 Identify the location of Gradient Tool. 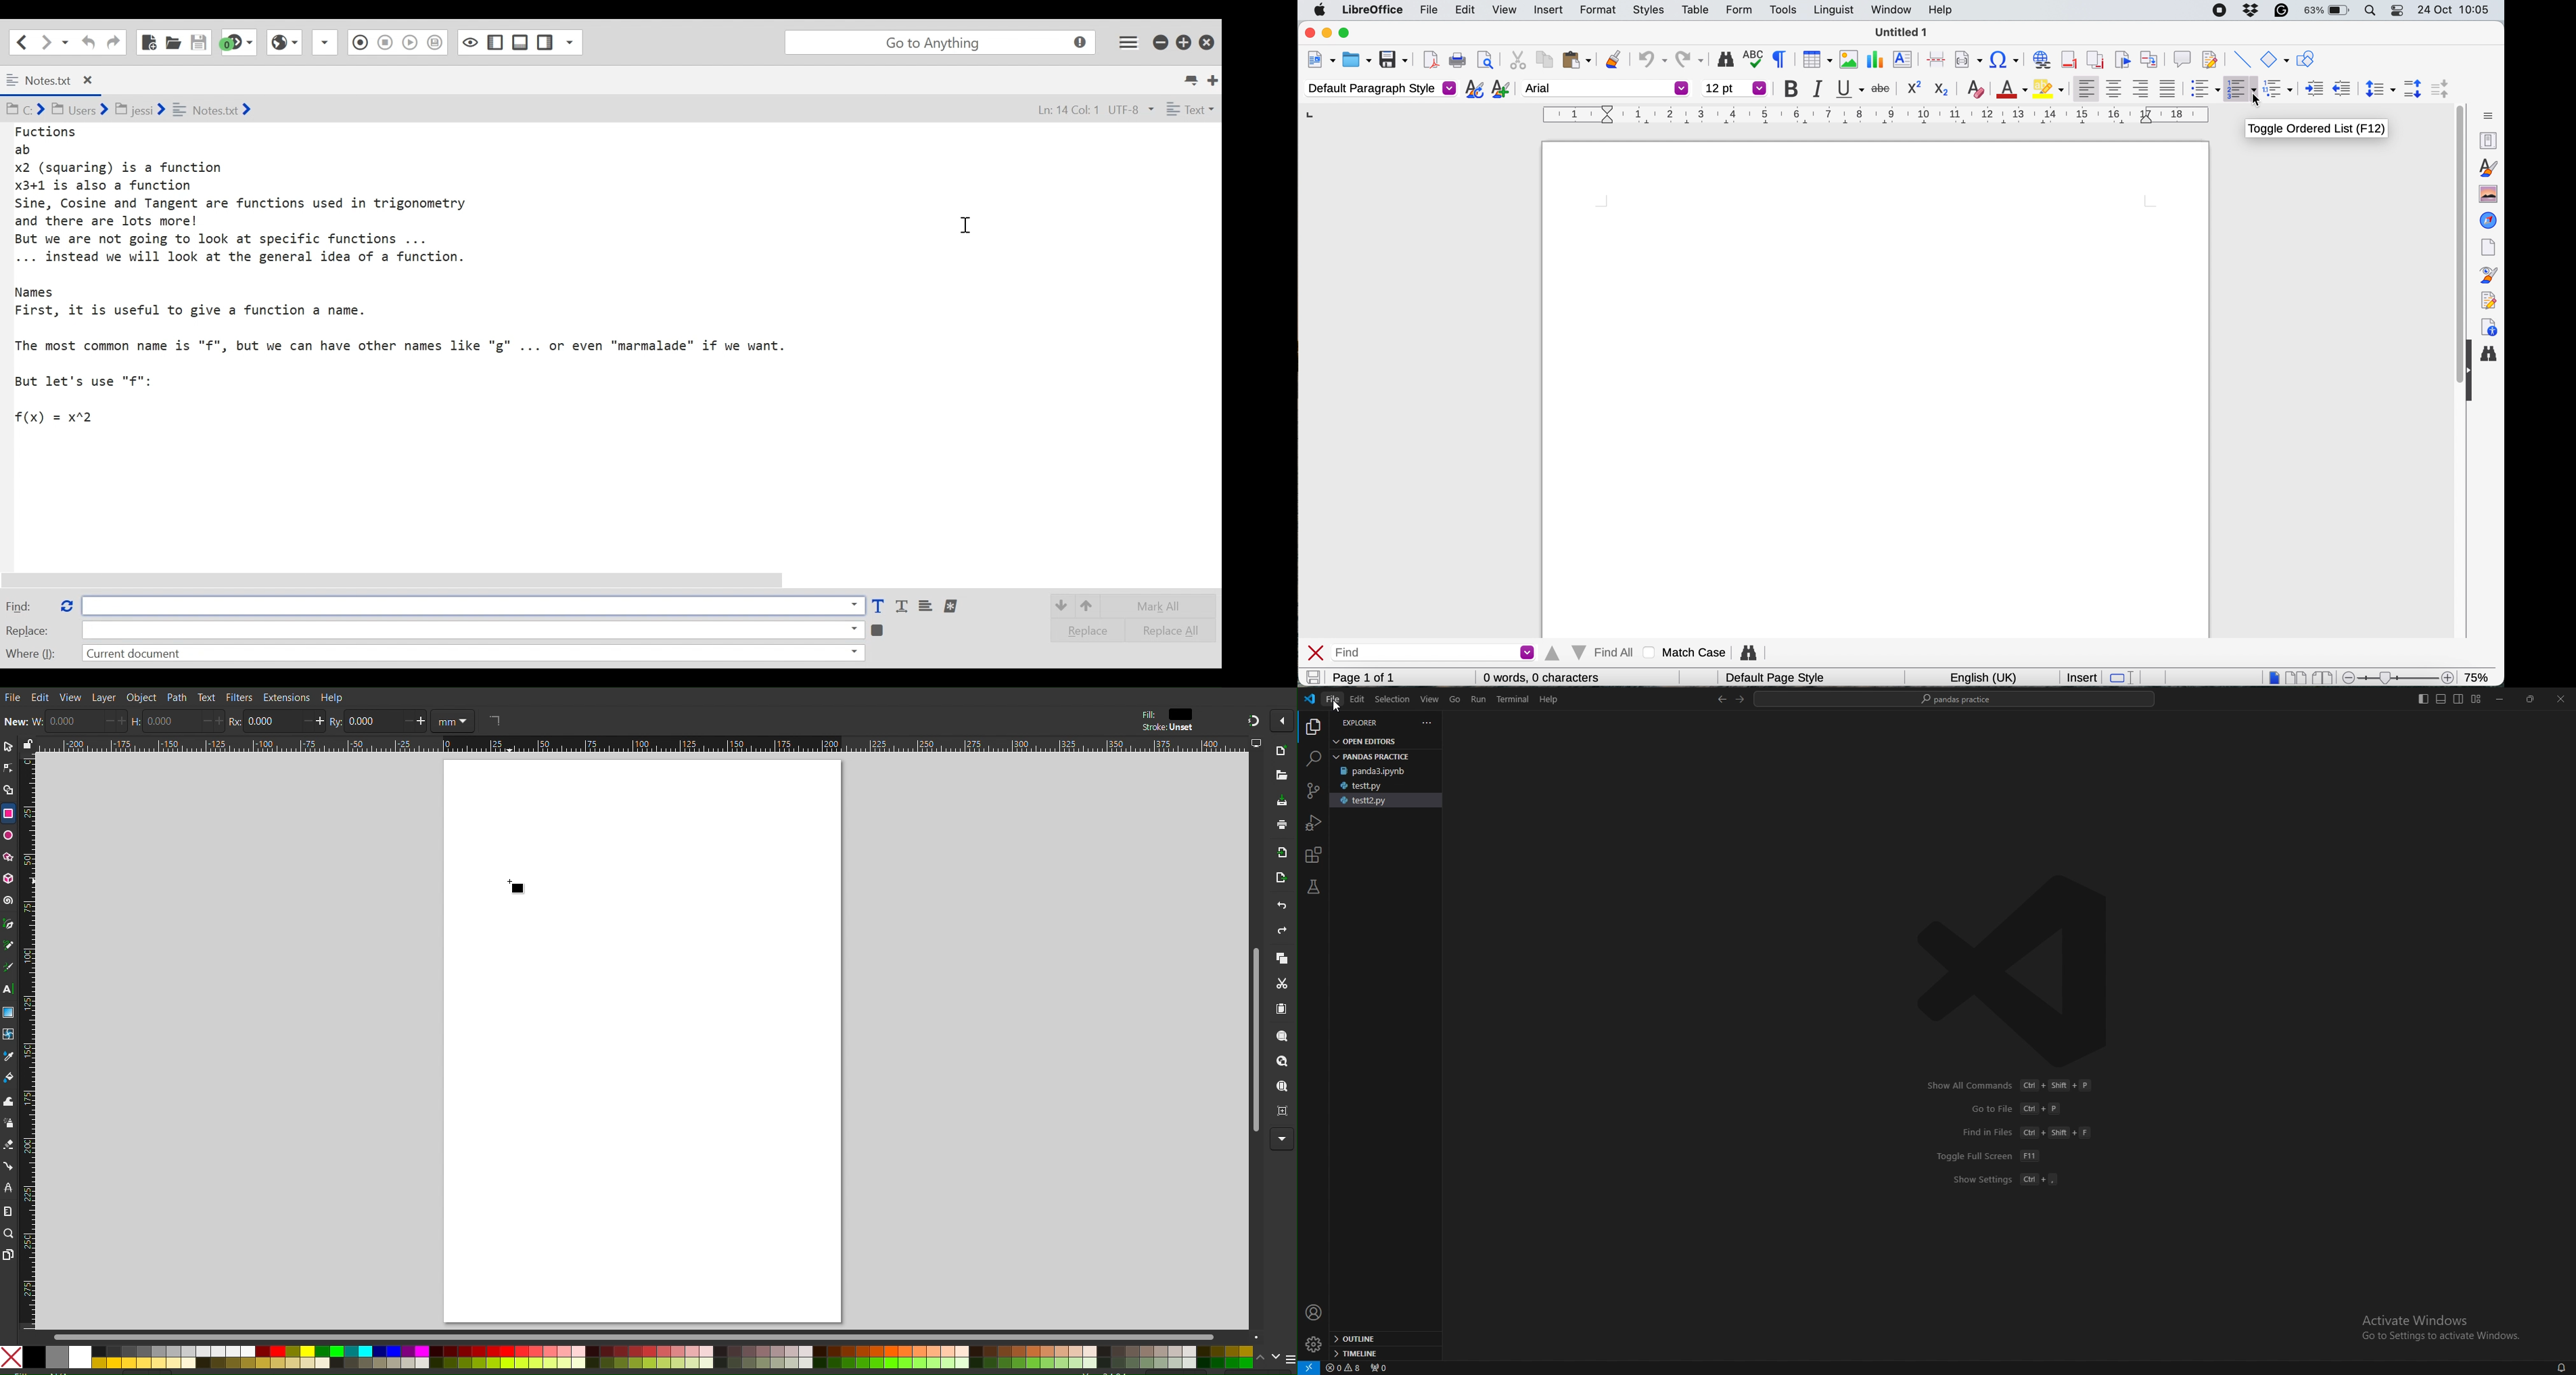
(8, 1012).